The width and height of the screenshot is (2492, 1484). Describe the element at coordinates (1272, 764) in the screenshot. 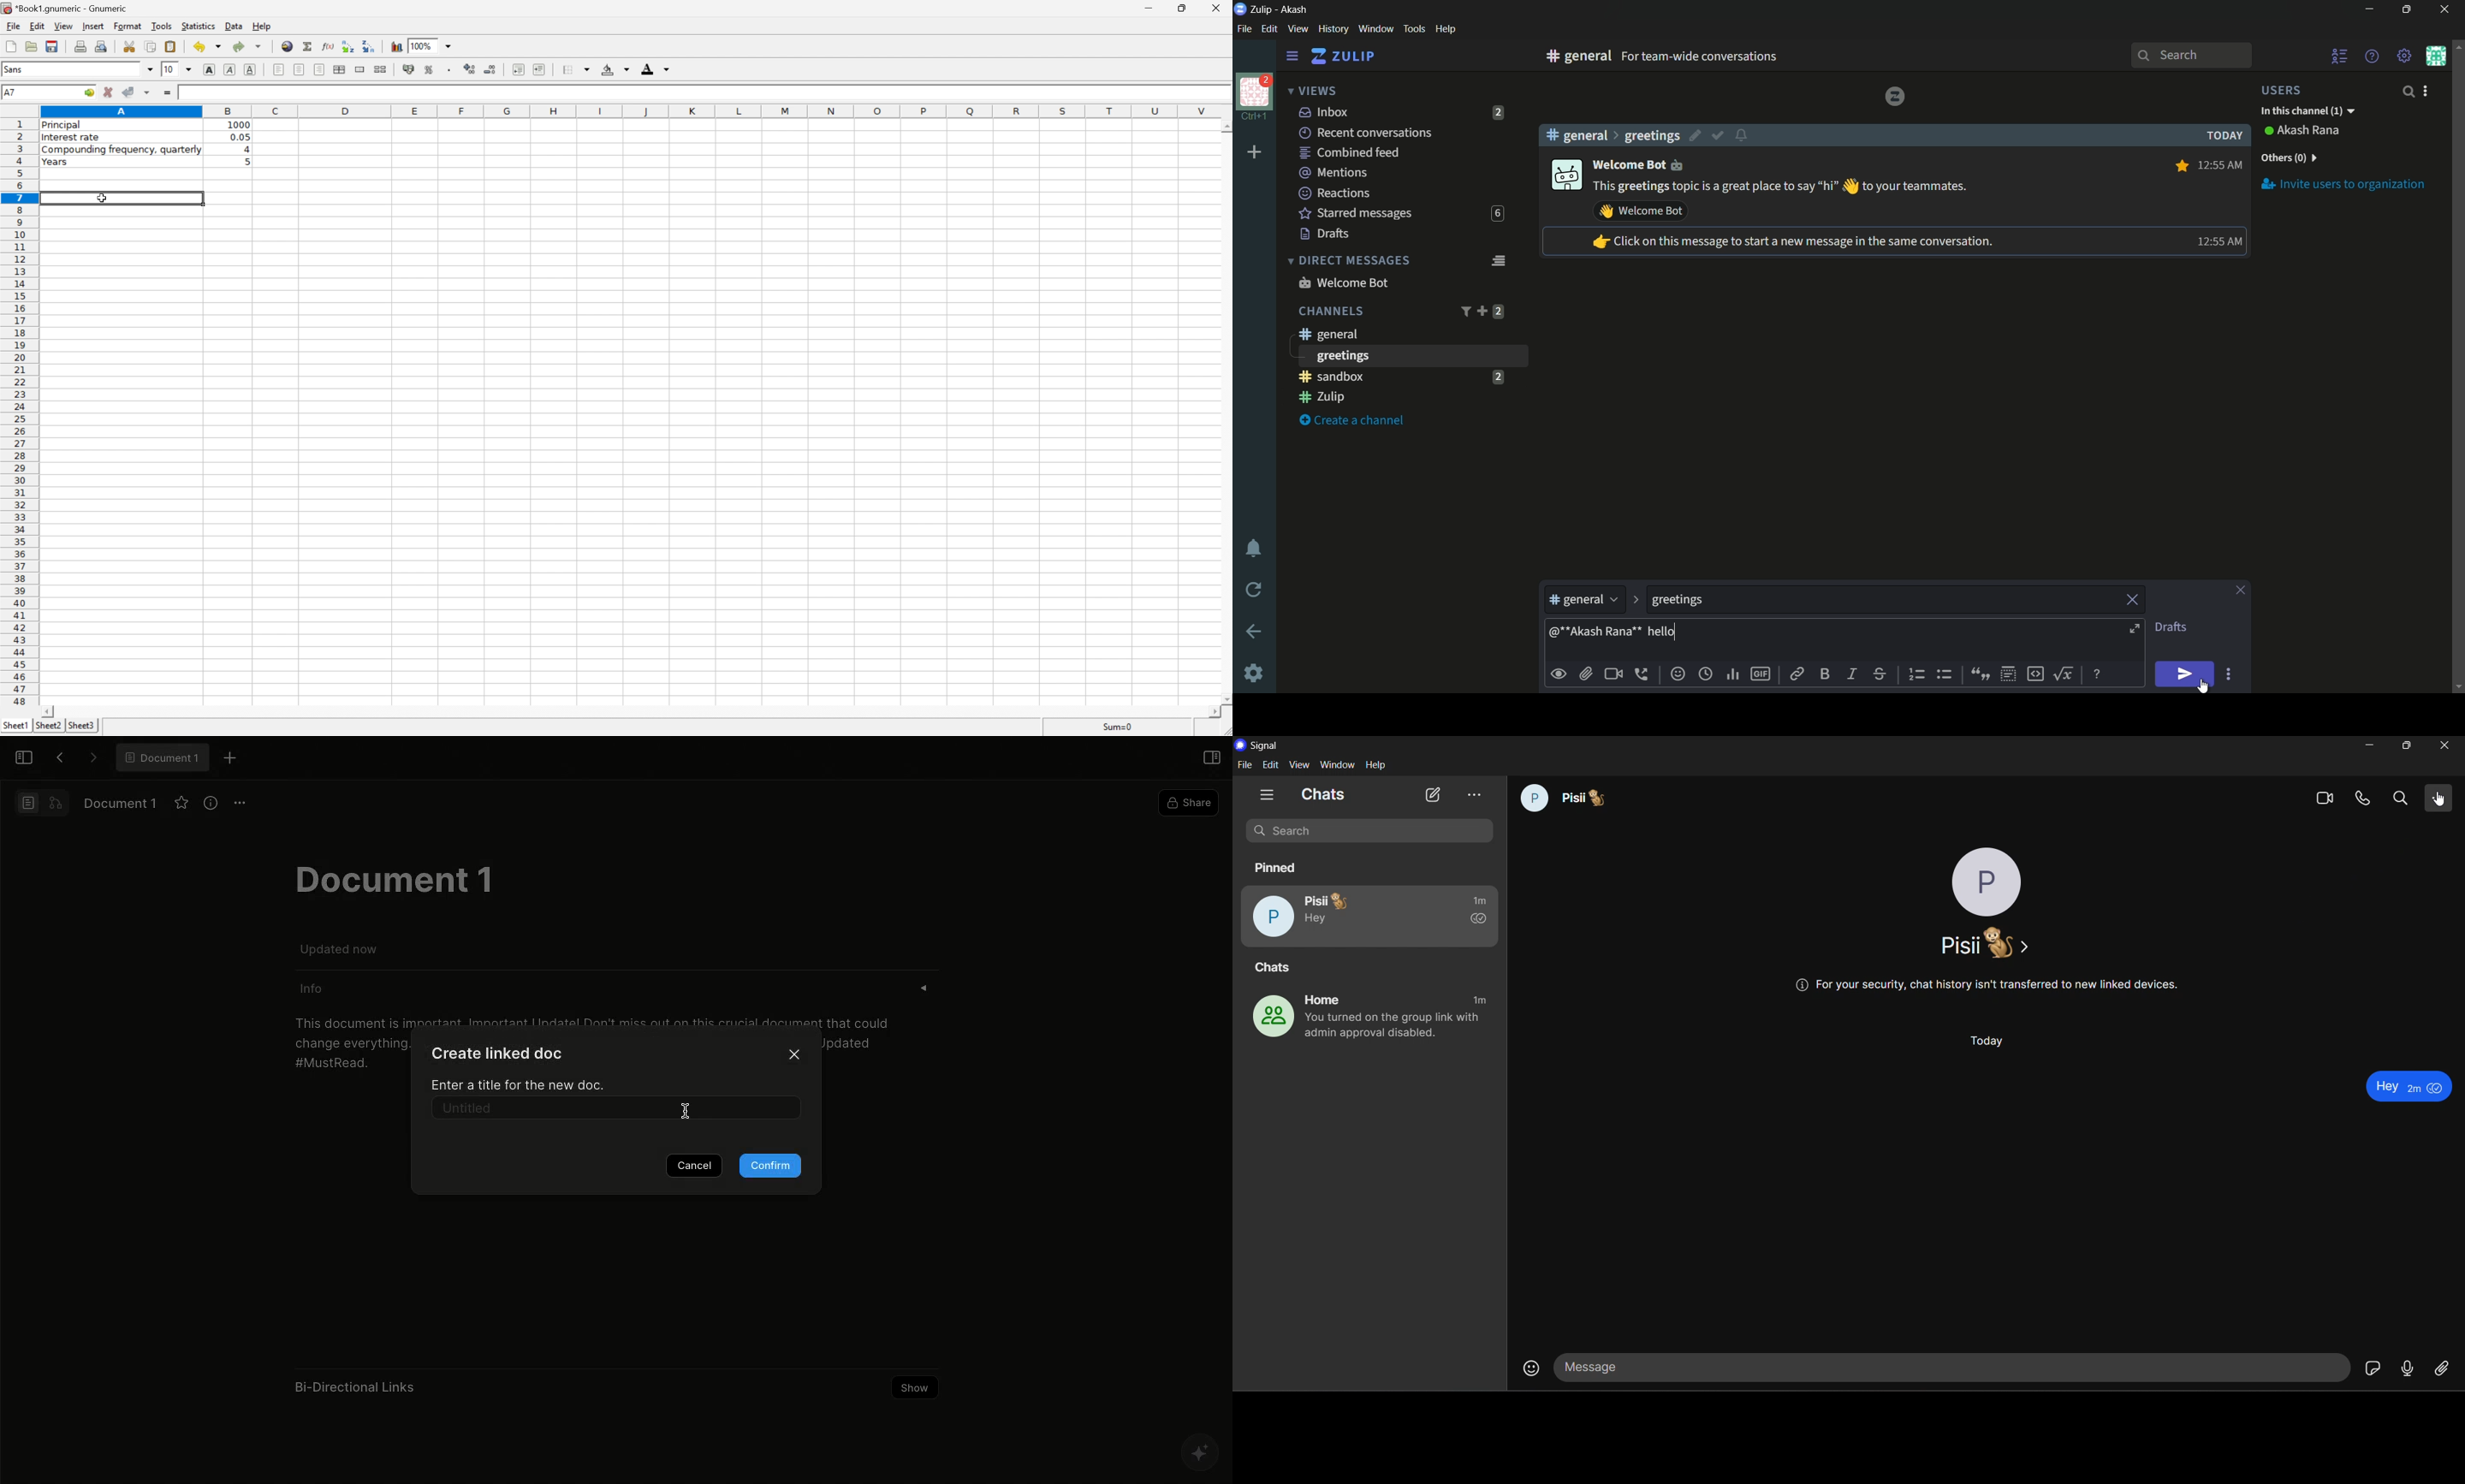

I see `edit` at that location.